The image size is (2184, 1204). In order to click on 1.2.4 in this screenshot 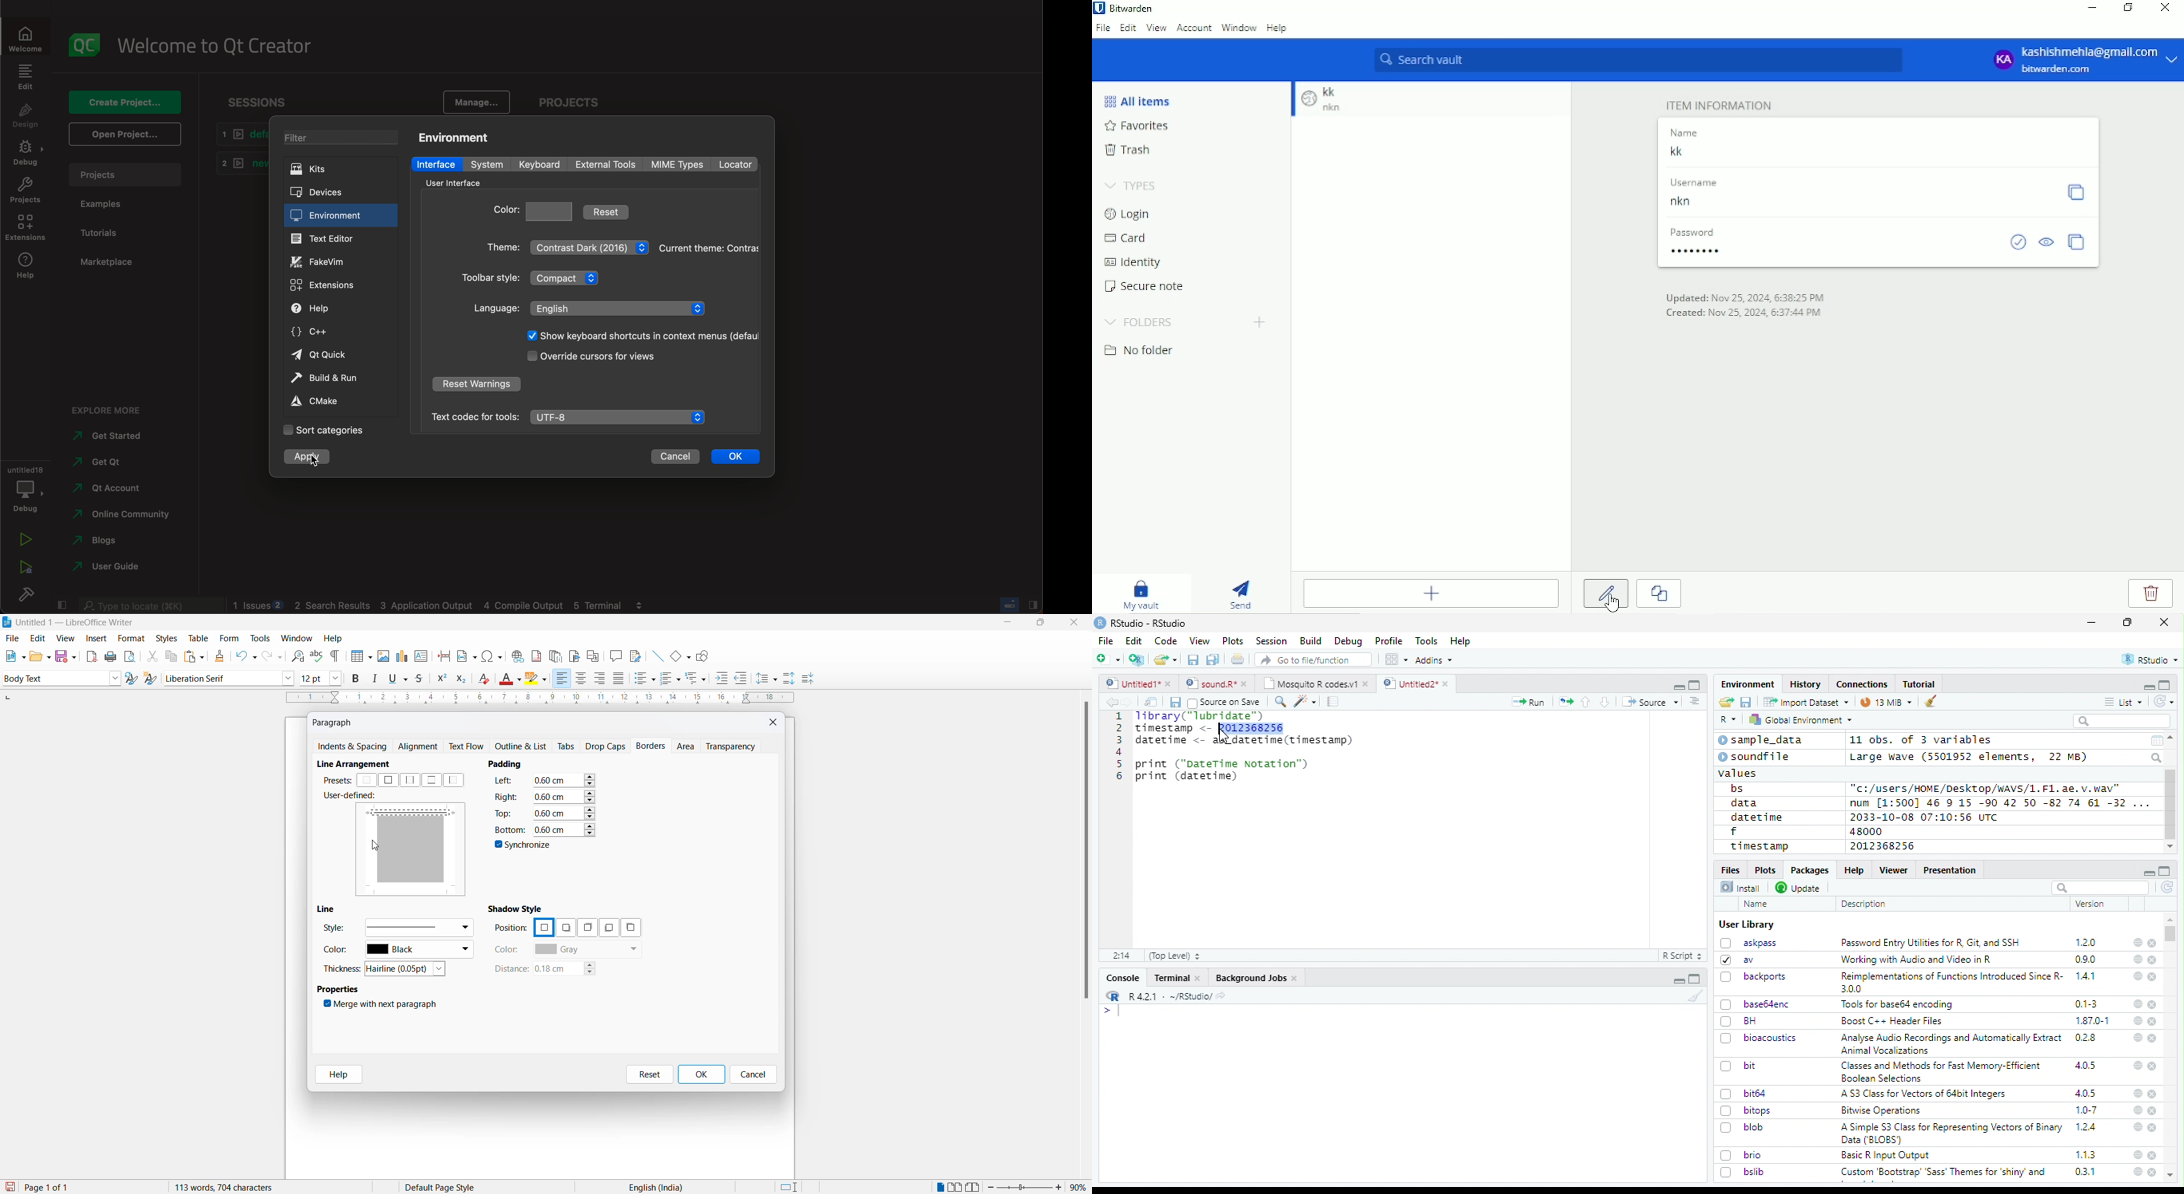, I will do `click(2087, 1127)`.